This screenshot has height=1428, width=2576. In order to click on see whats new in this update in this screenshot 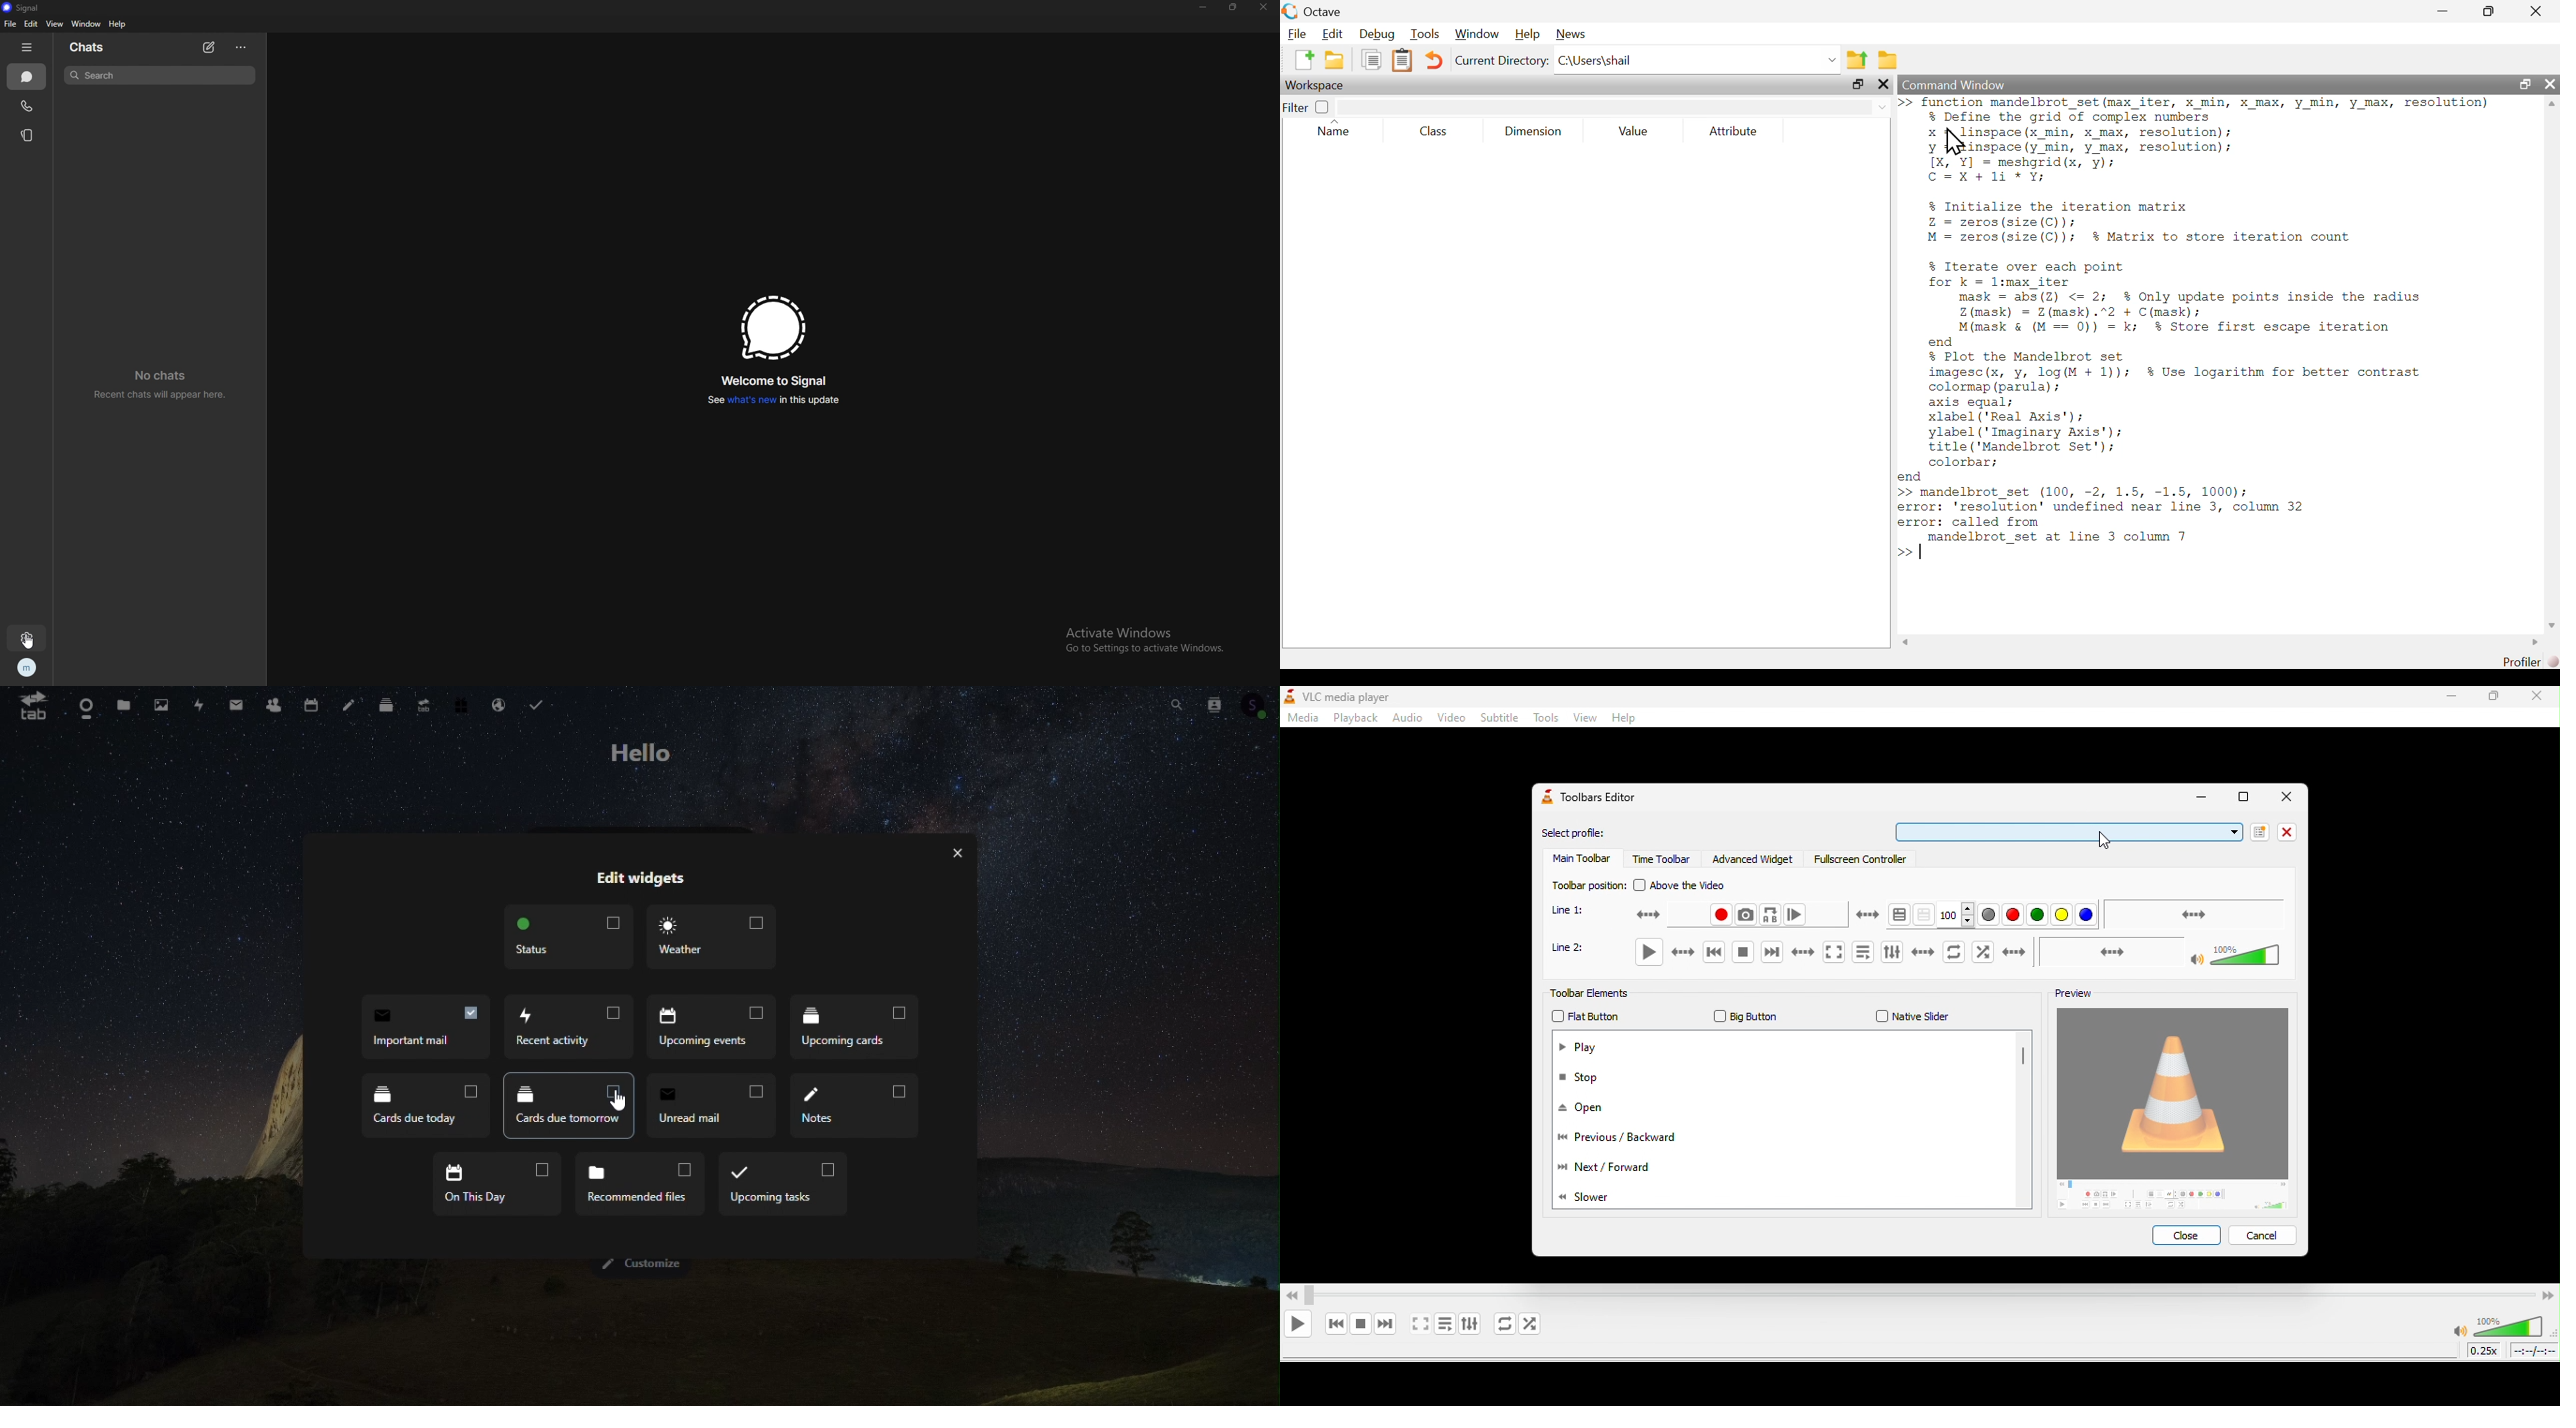, I will do `click(771, 400)`.